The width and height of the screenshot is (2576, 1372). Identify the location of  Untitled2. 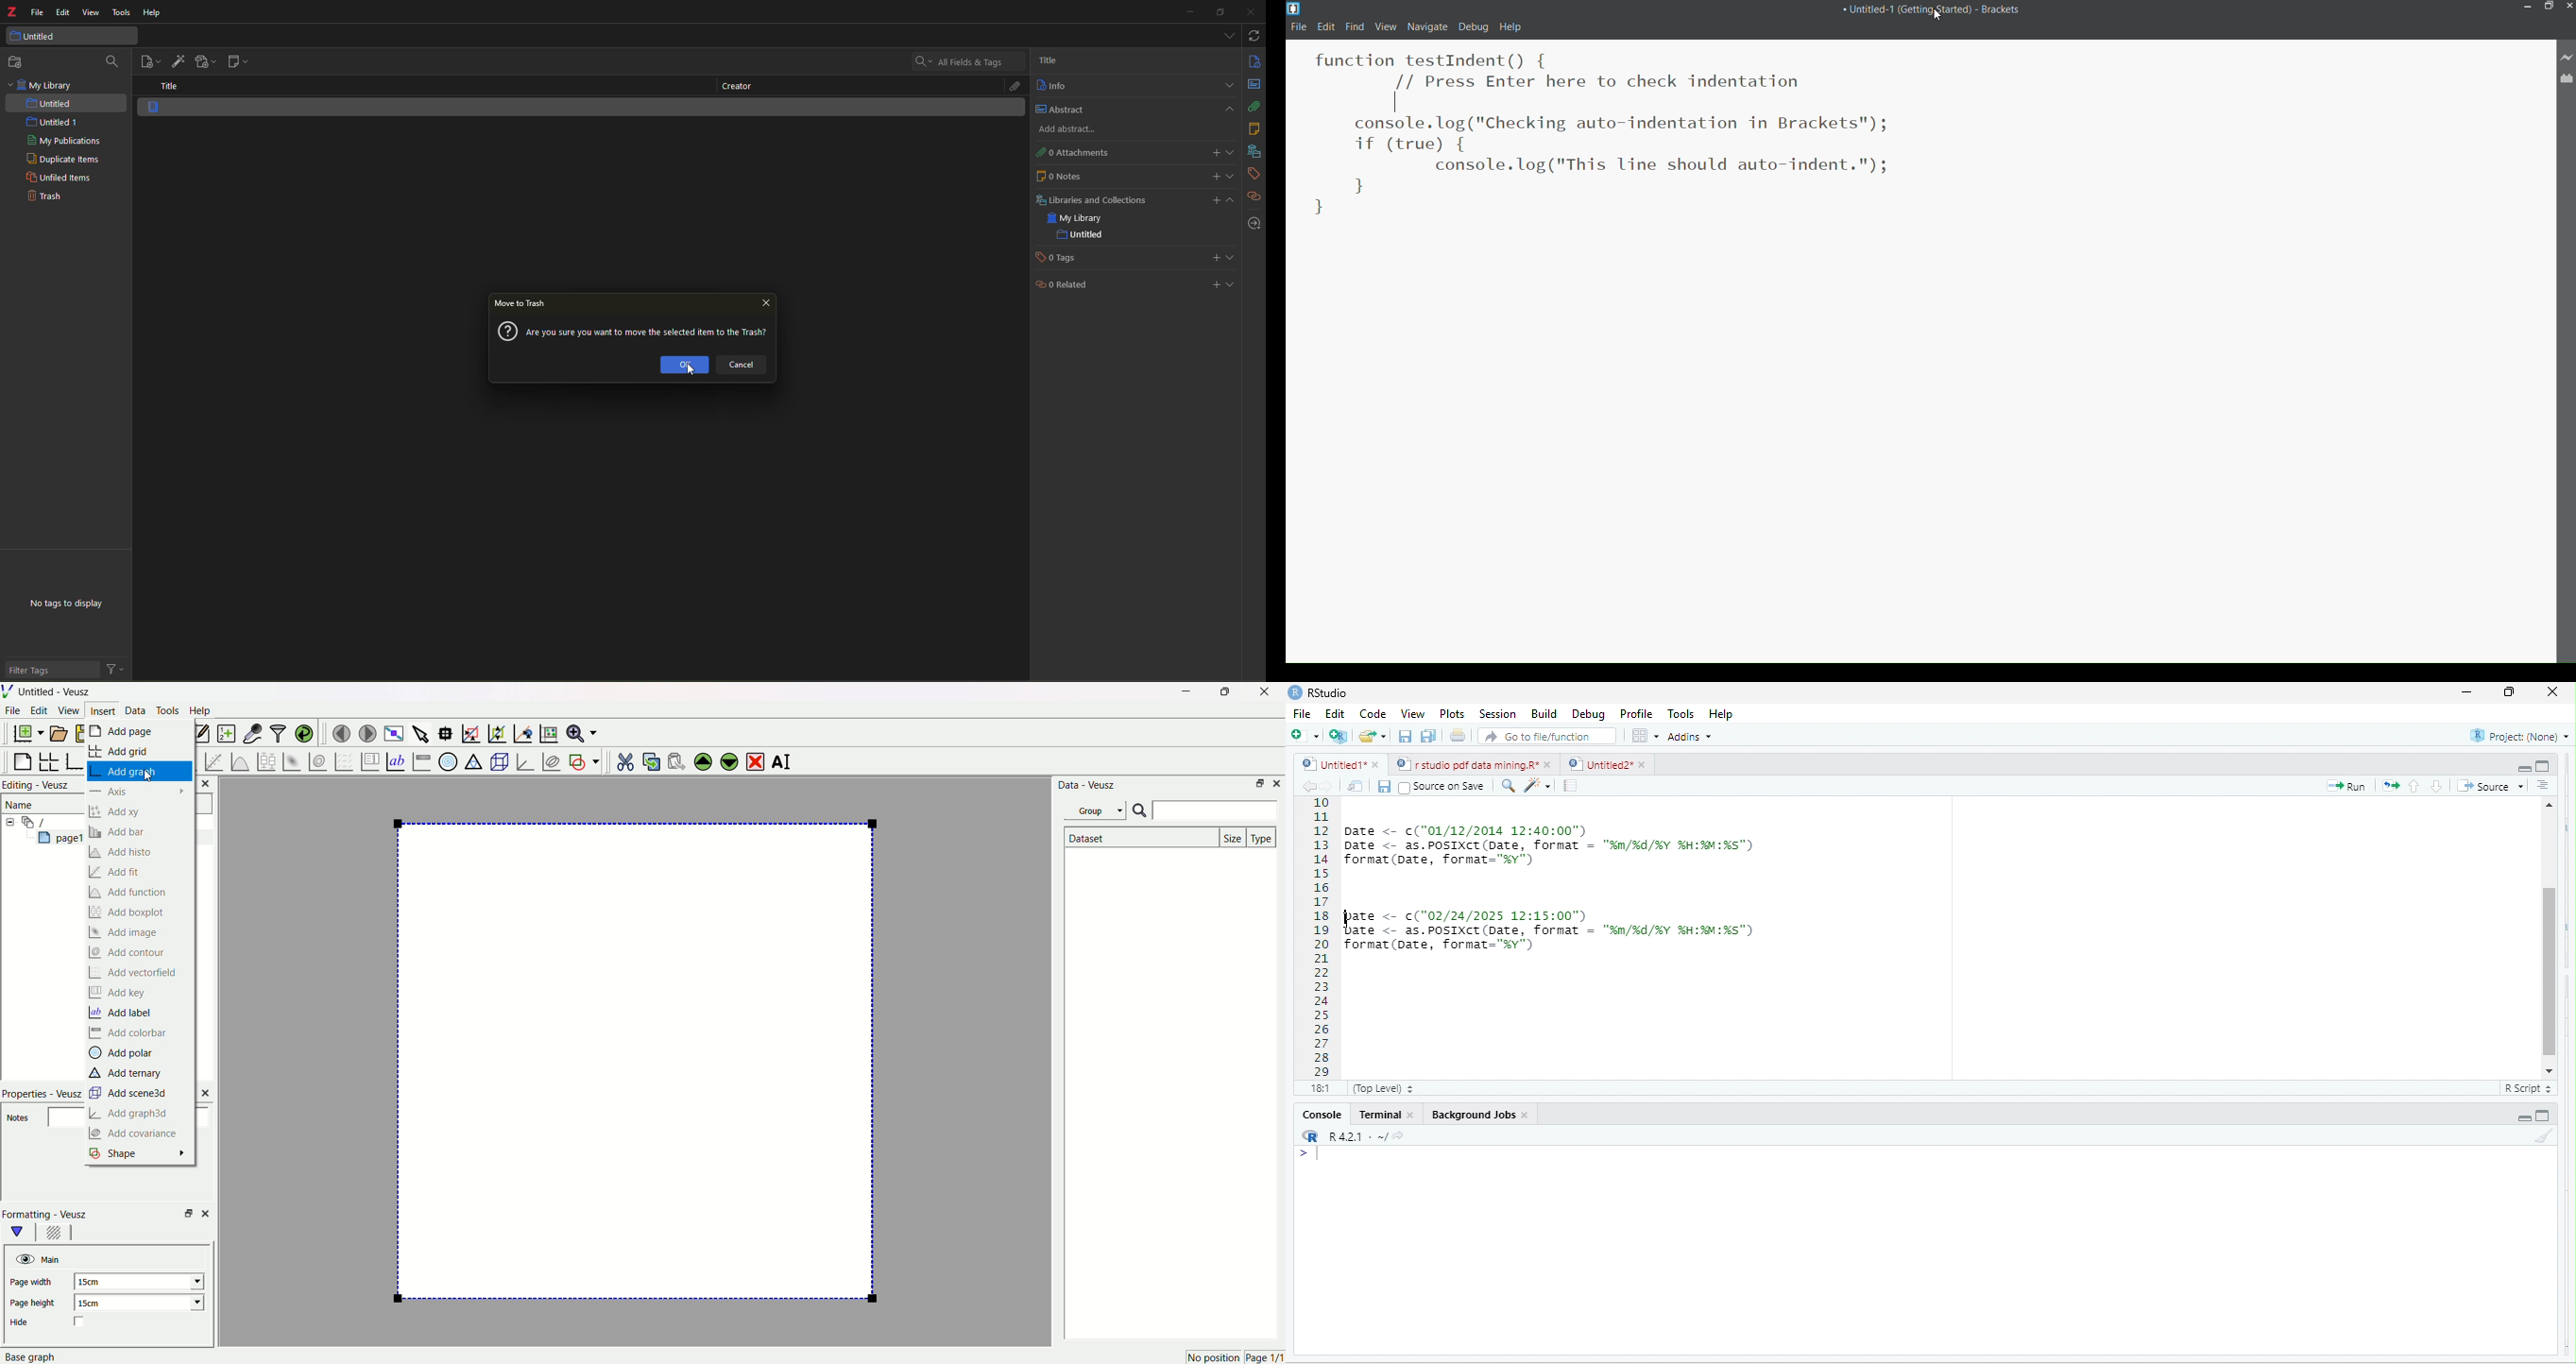
(1599, 764).